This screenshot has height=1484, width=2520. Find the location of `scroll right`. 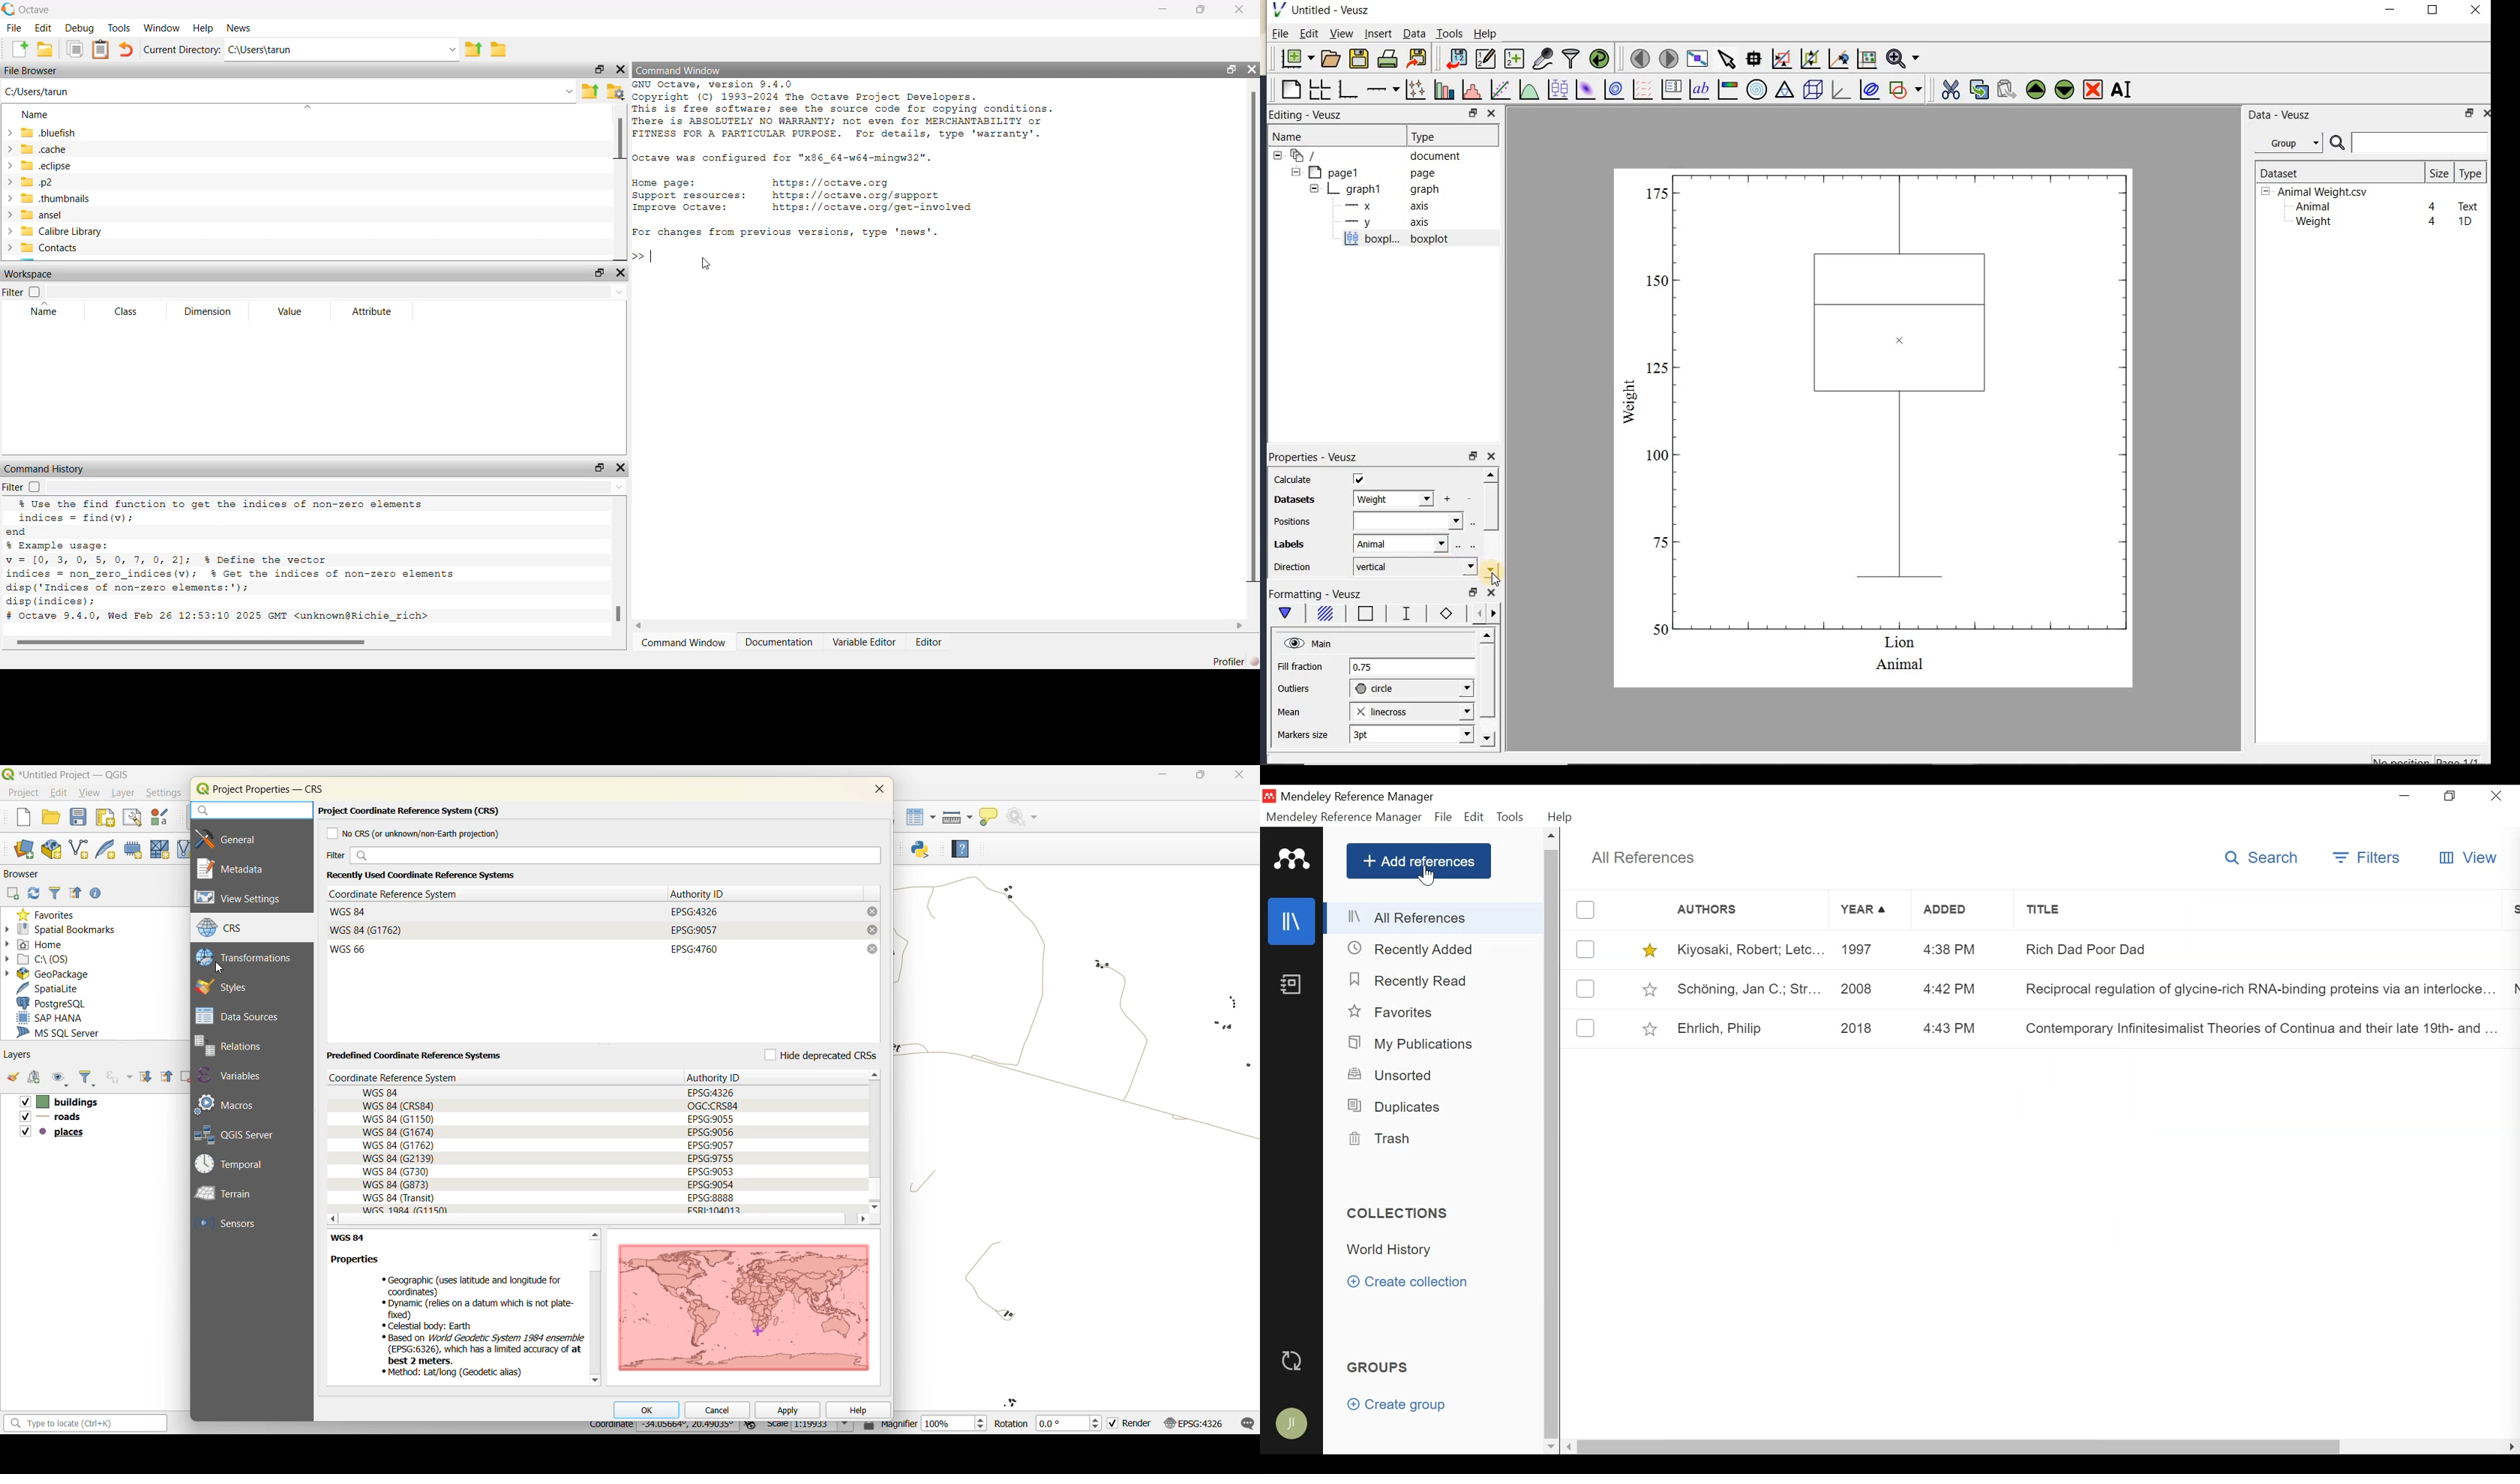

scroll right is located at coordinates (862, 1220).